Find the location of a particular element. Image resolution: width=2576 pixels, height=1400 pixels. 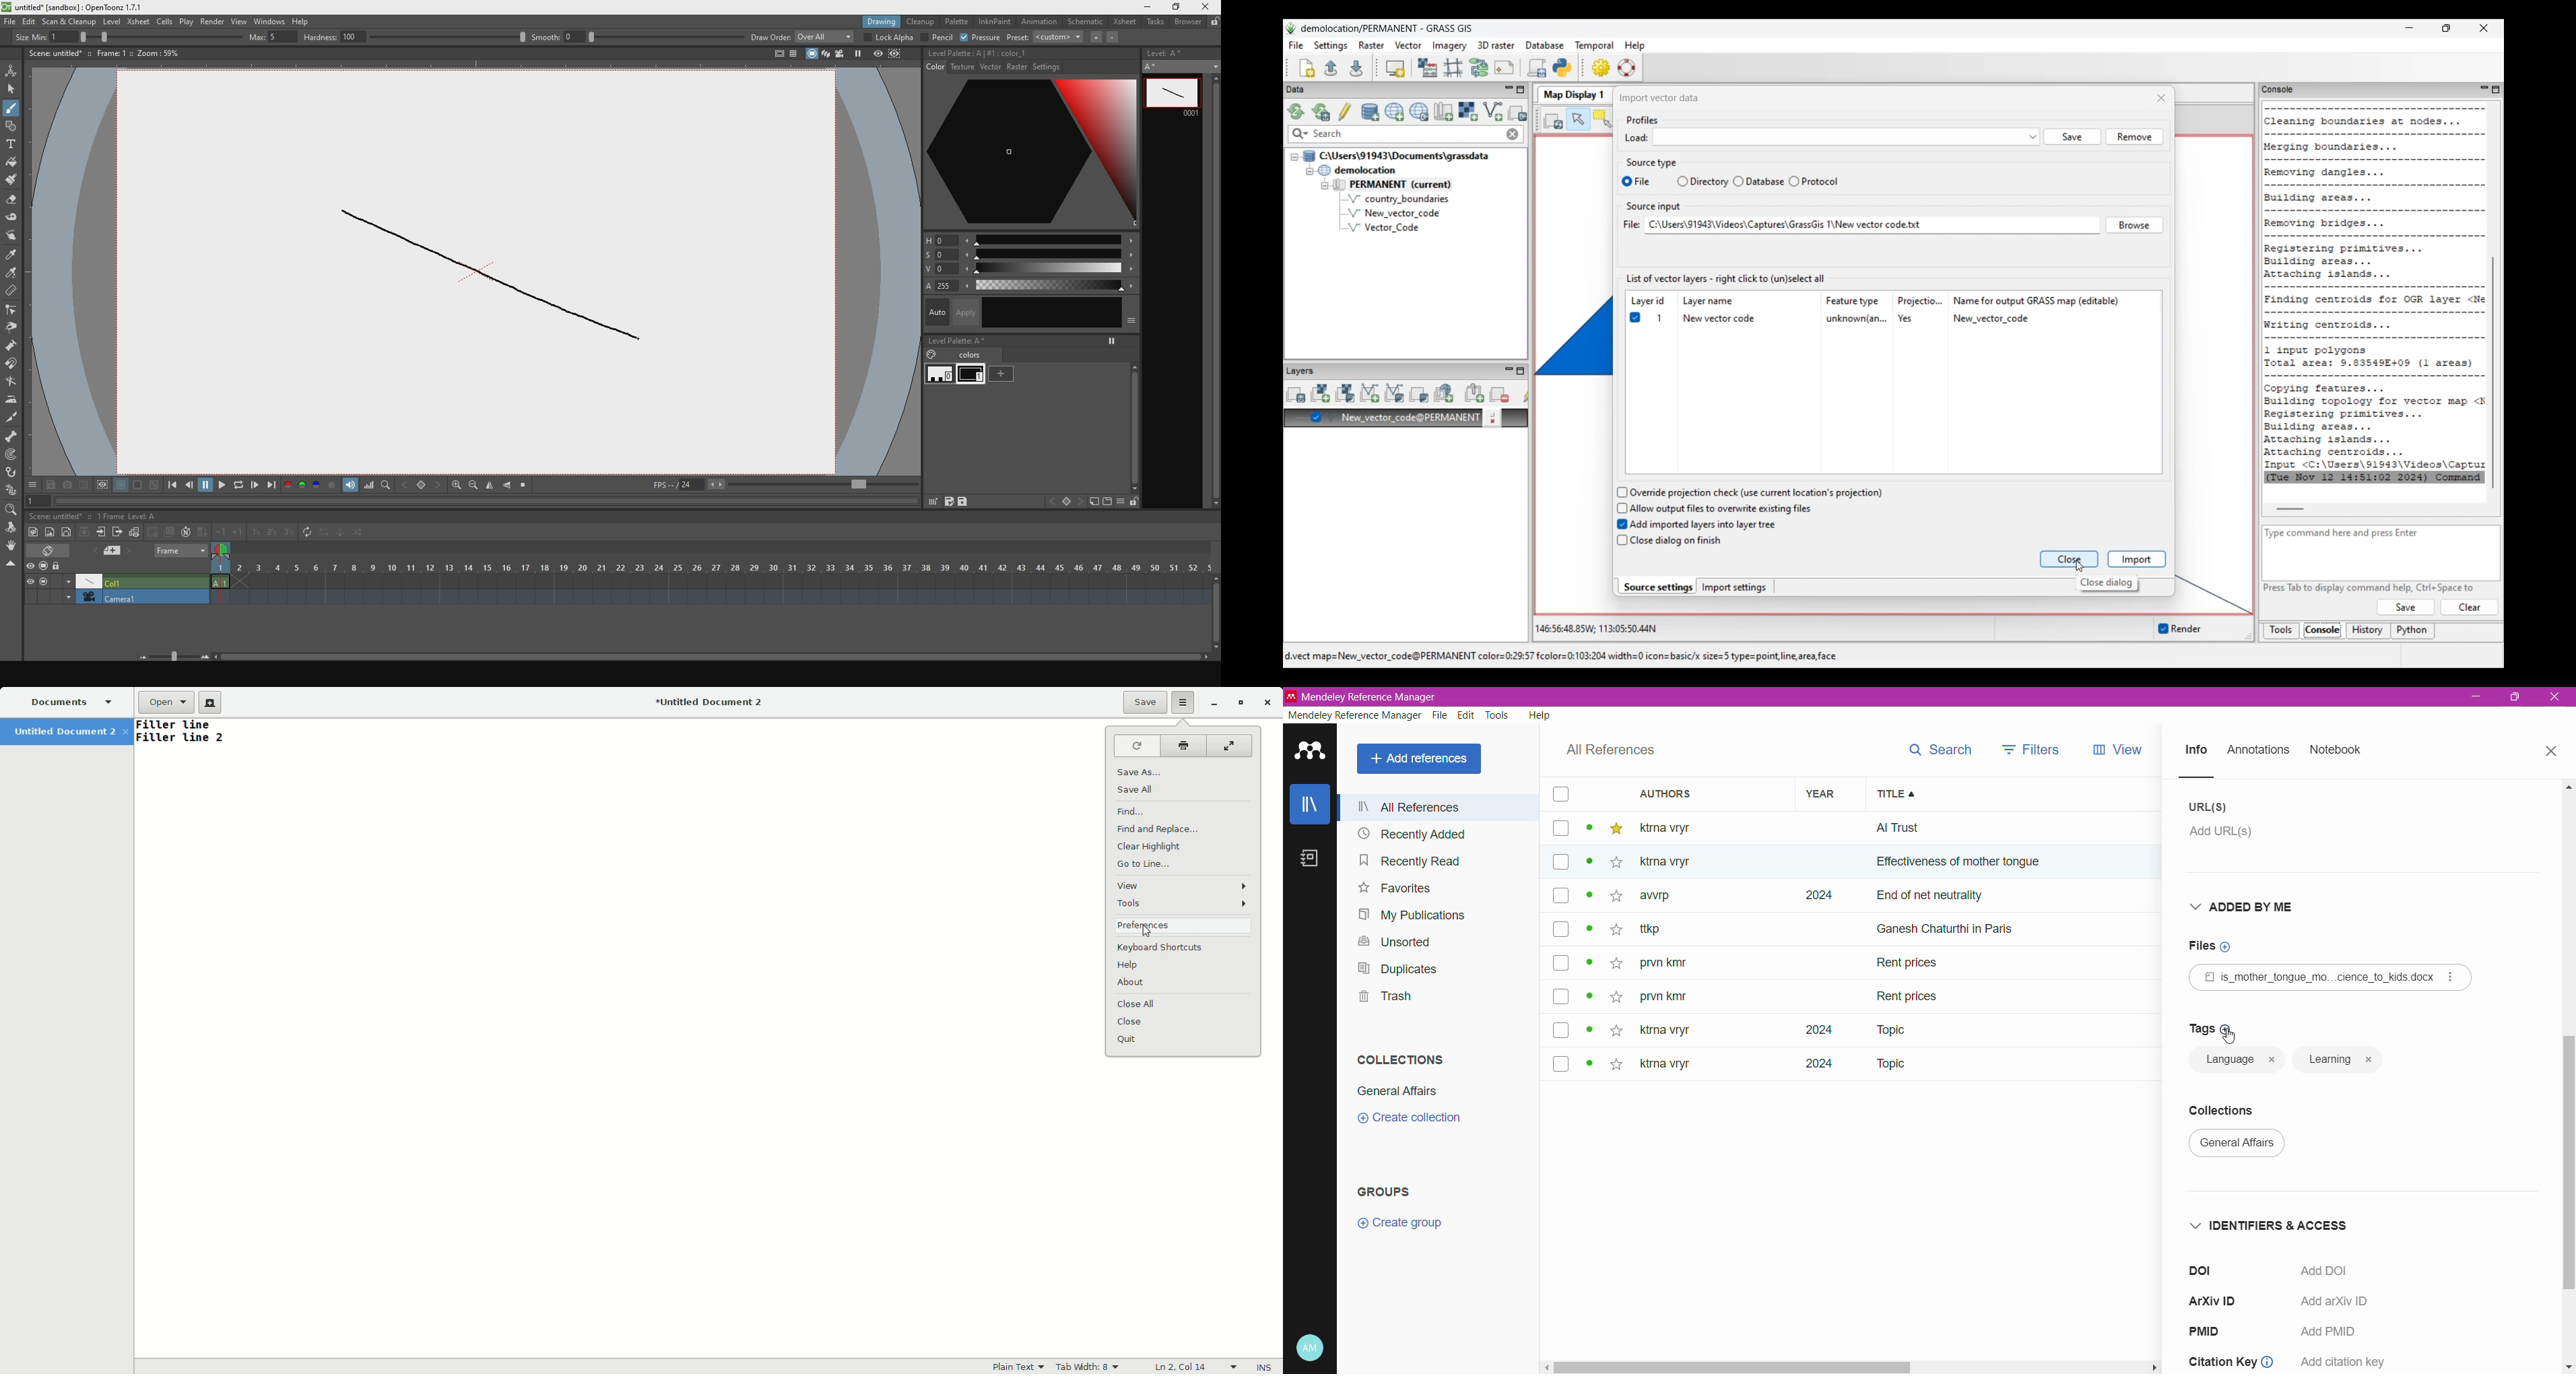

finf is located at coordinates (387, 486).